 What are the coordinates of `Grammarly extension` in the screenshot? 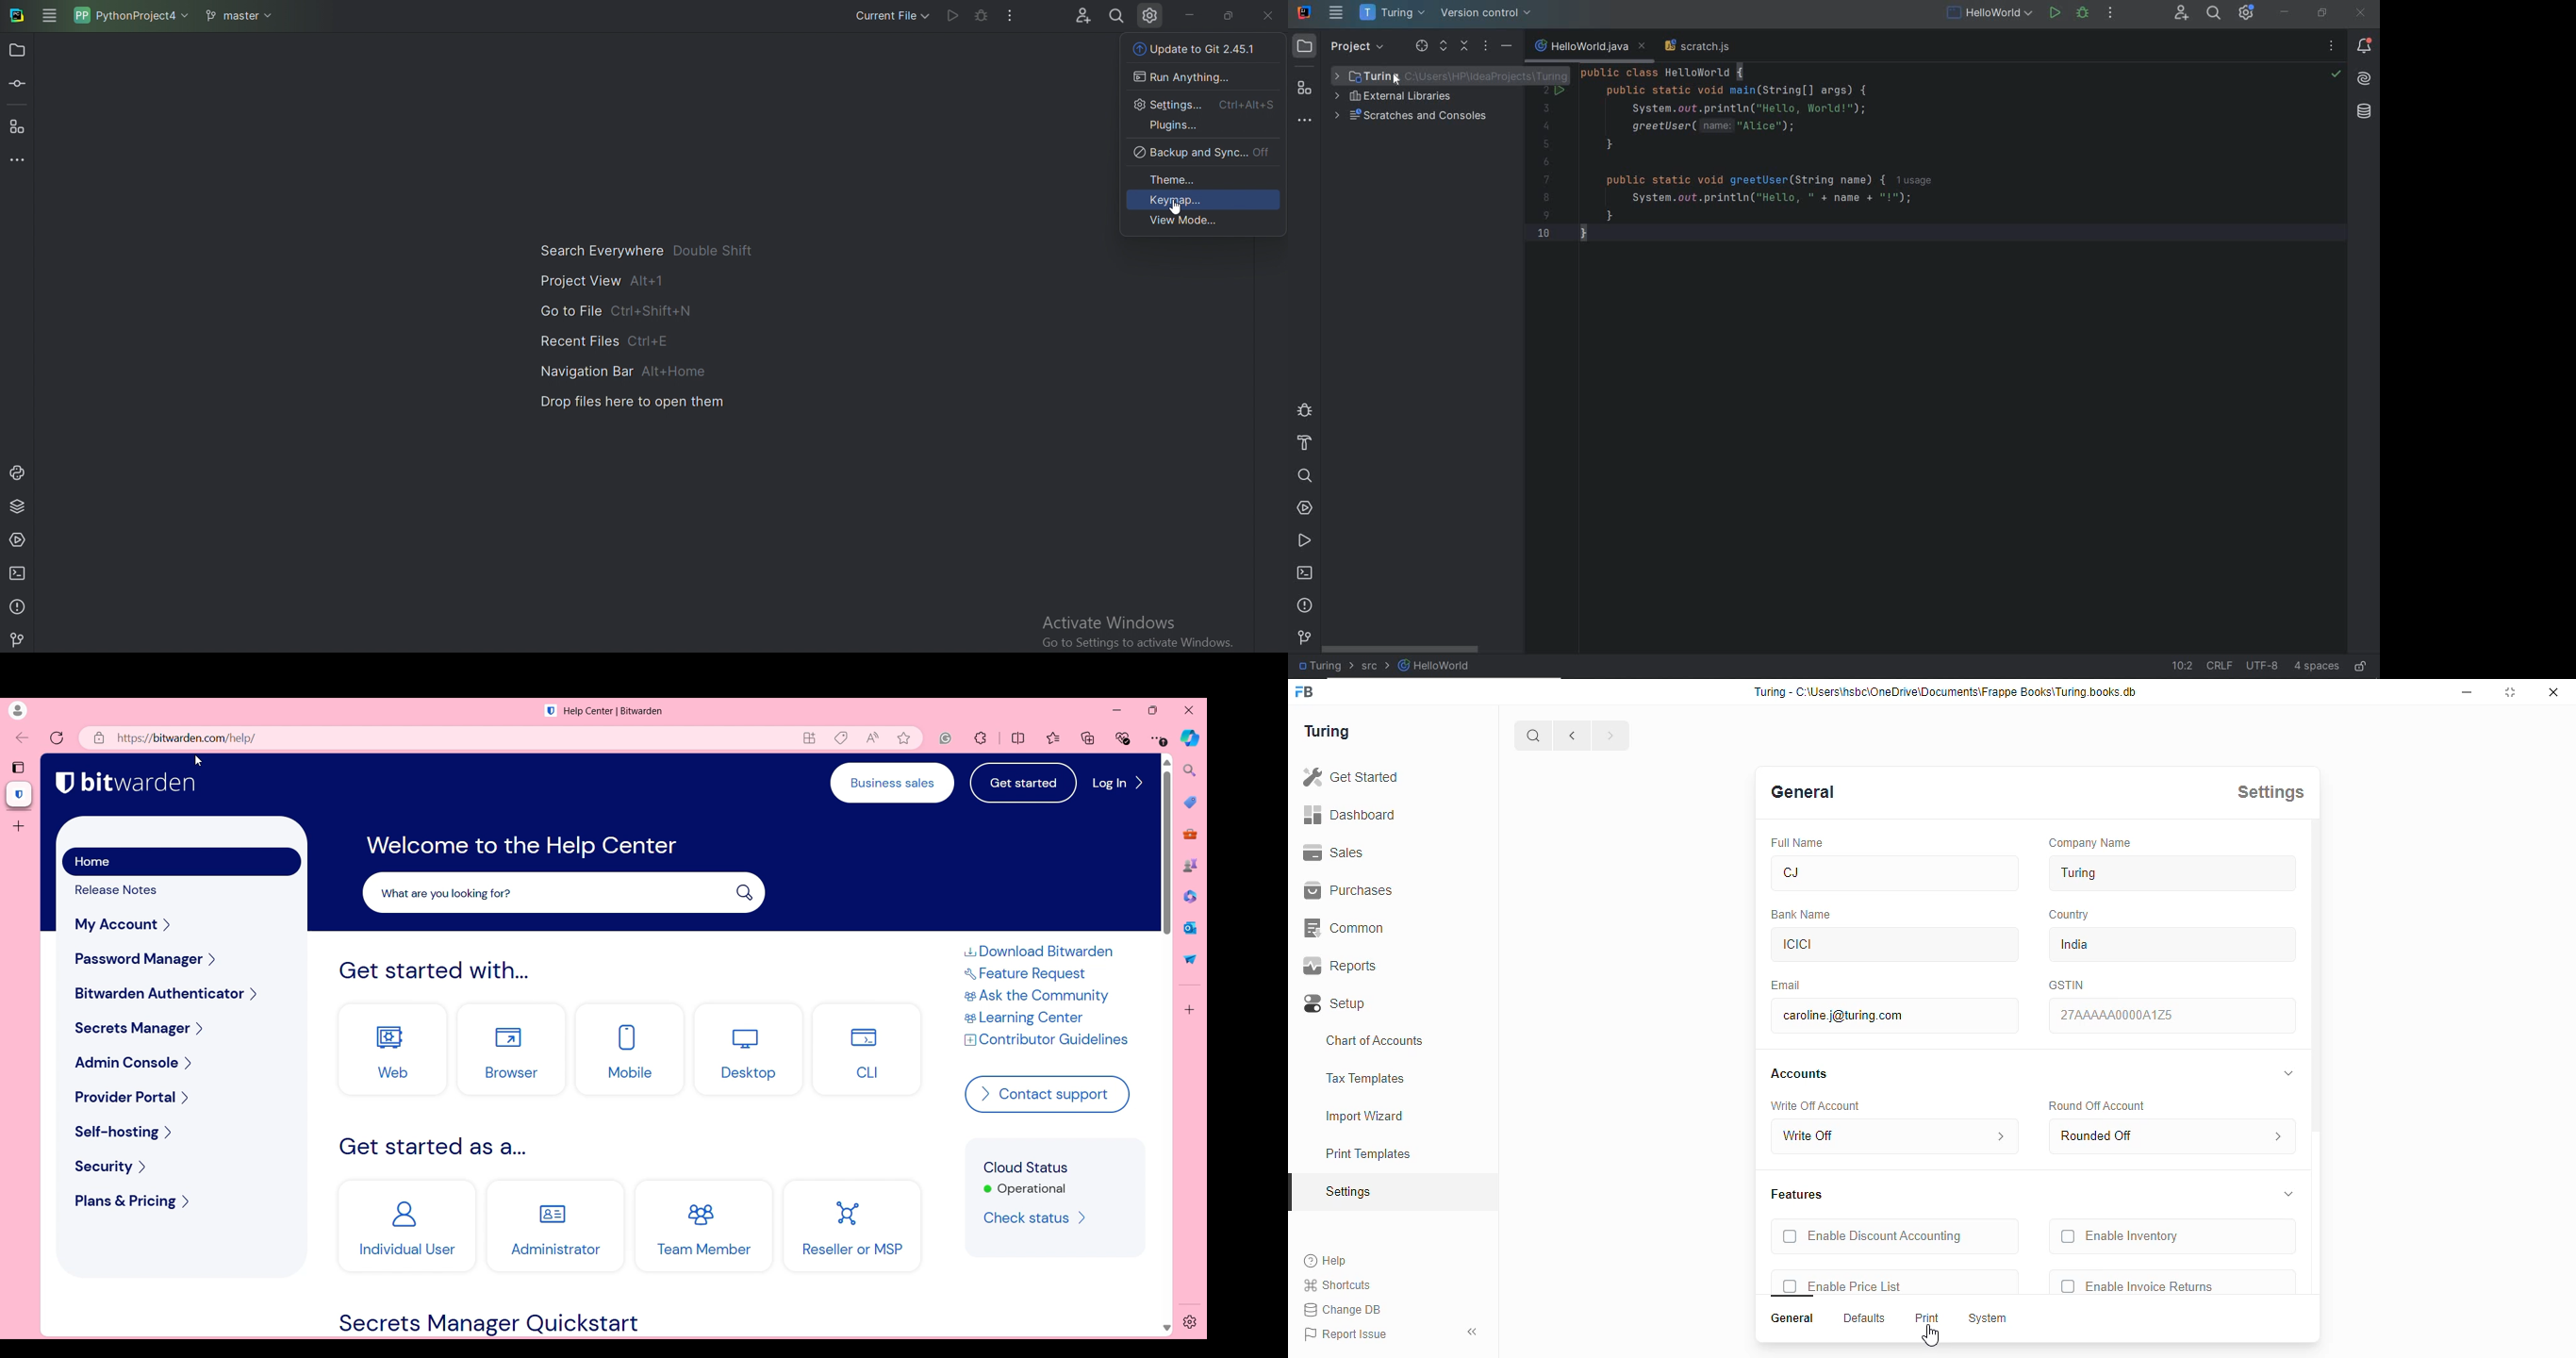 It's located at (945, 738).